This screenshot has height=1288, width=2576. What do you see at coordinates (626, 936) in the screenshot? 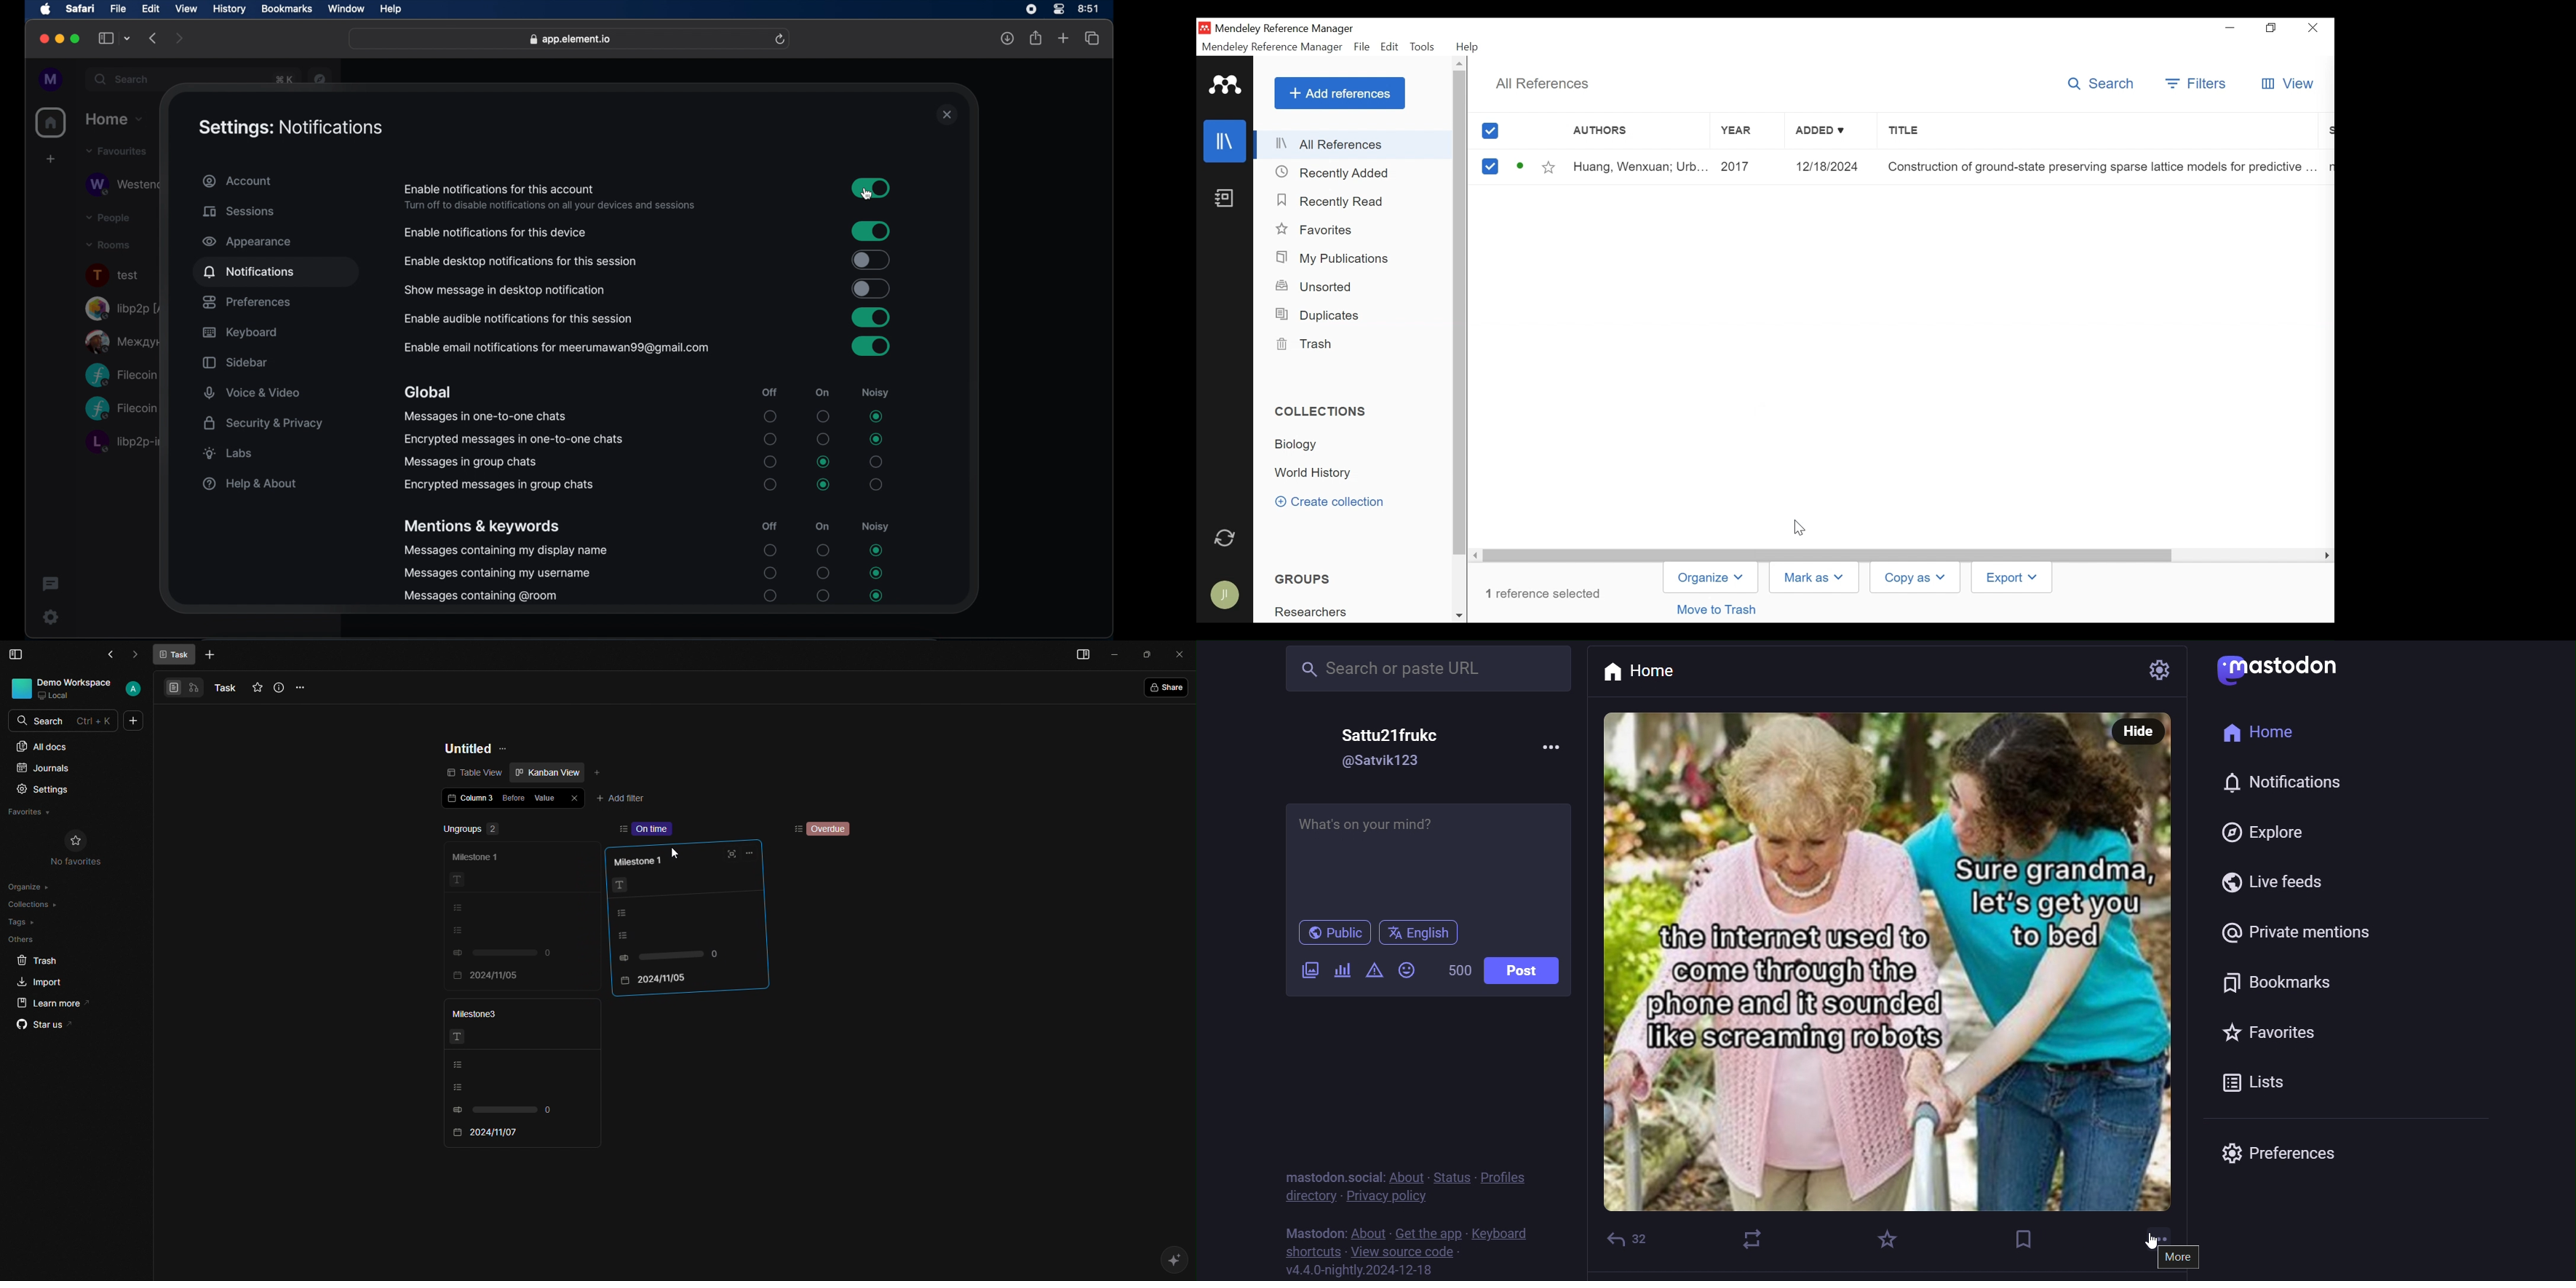
I see `Listing` at bounding box center [626, 936].